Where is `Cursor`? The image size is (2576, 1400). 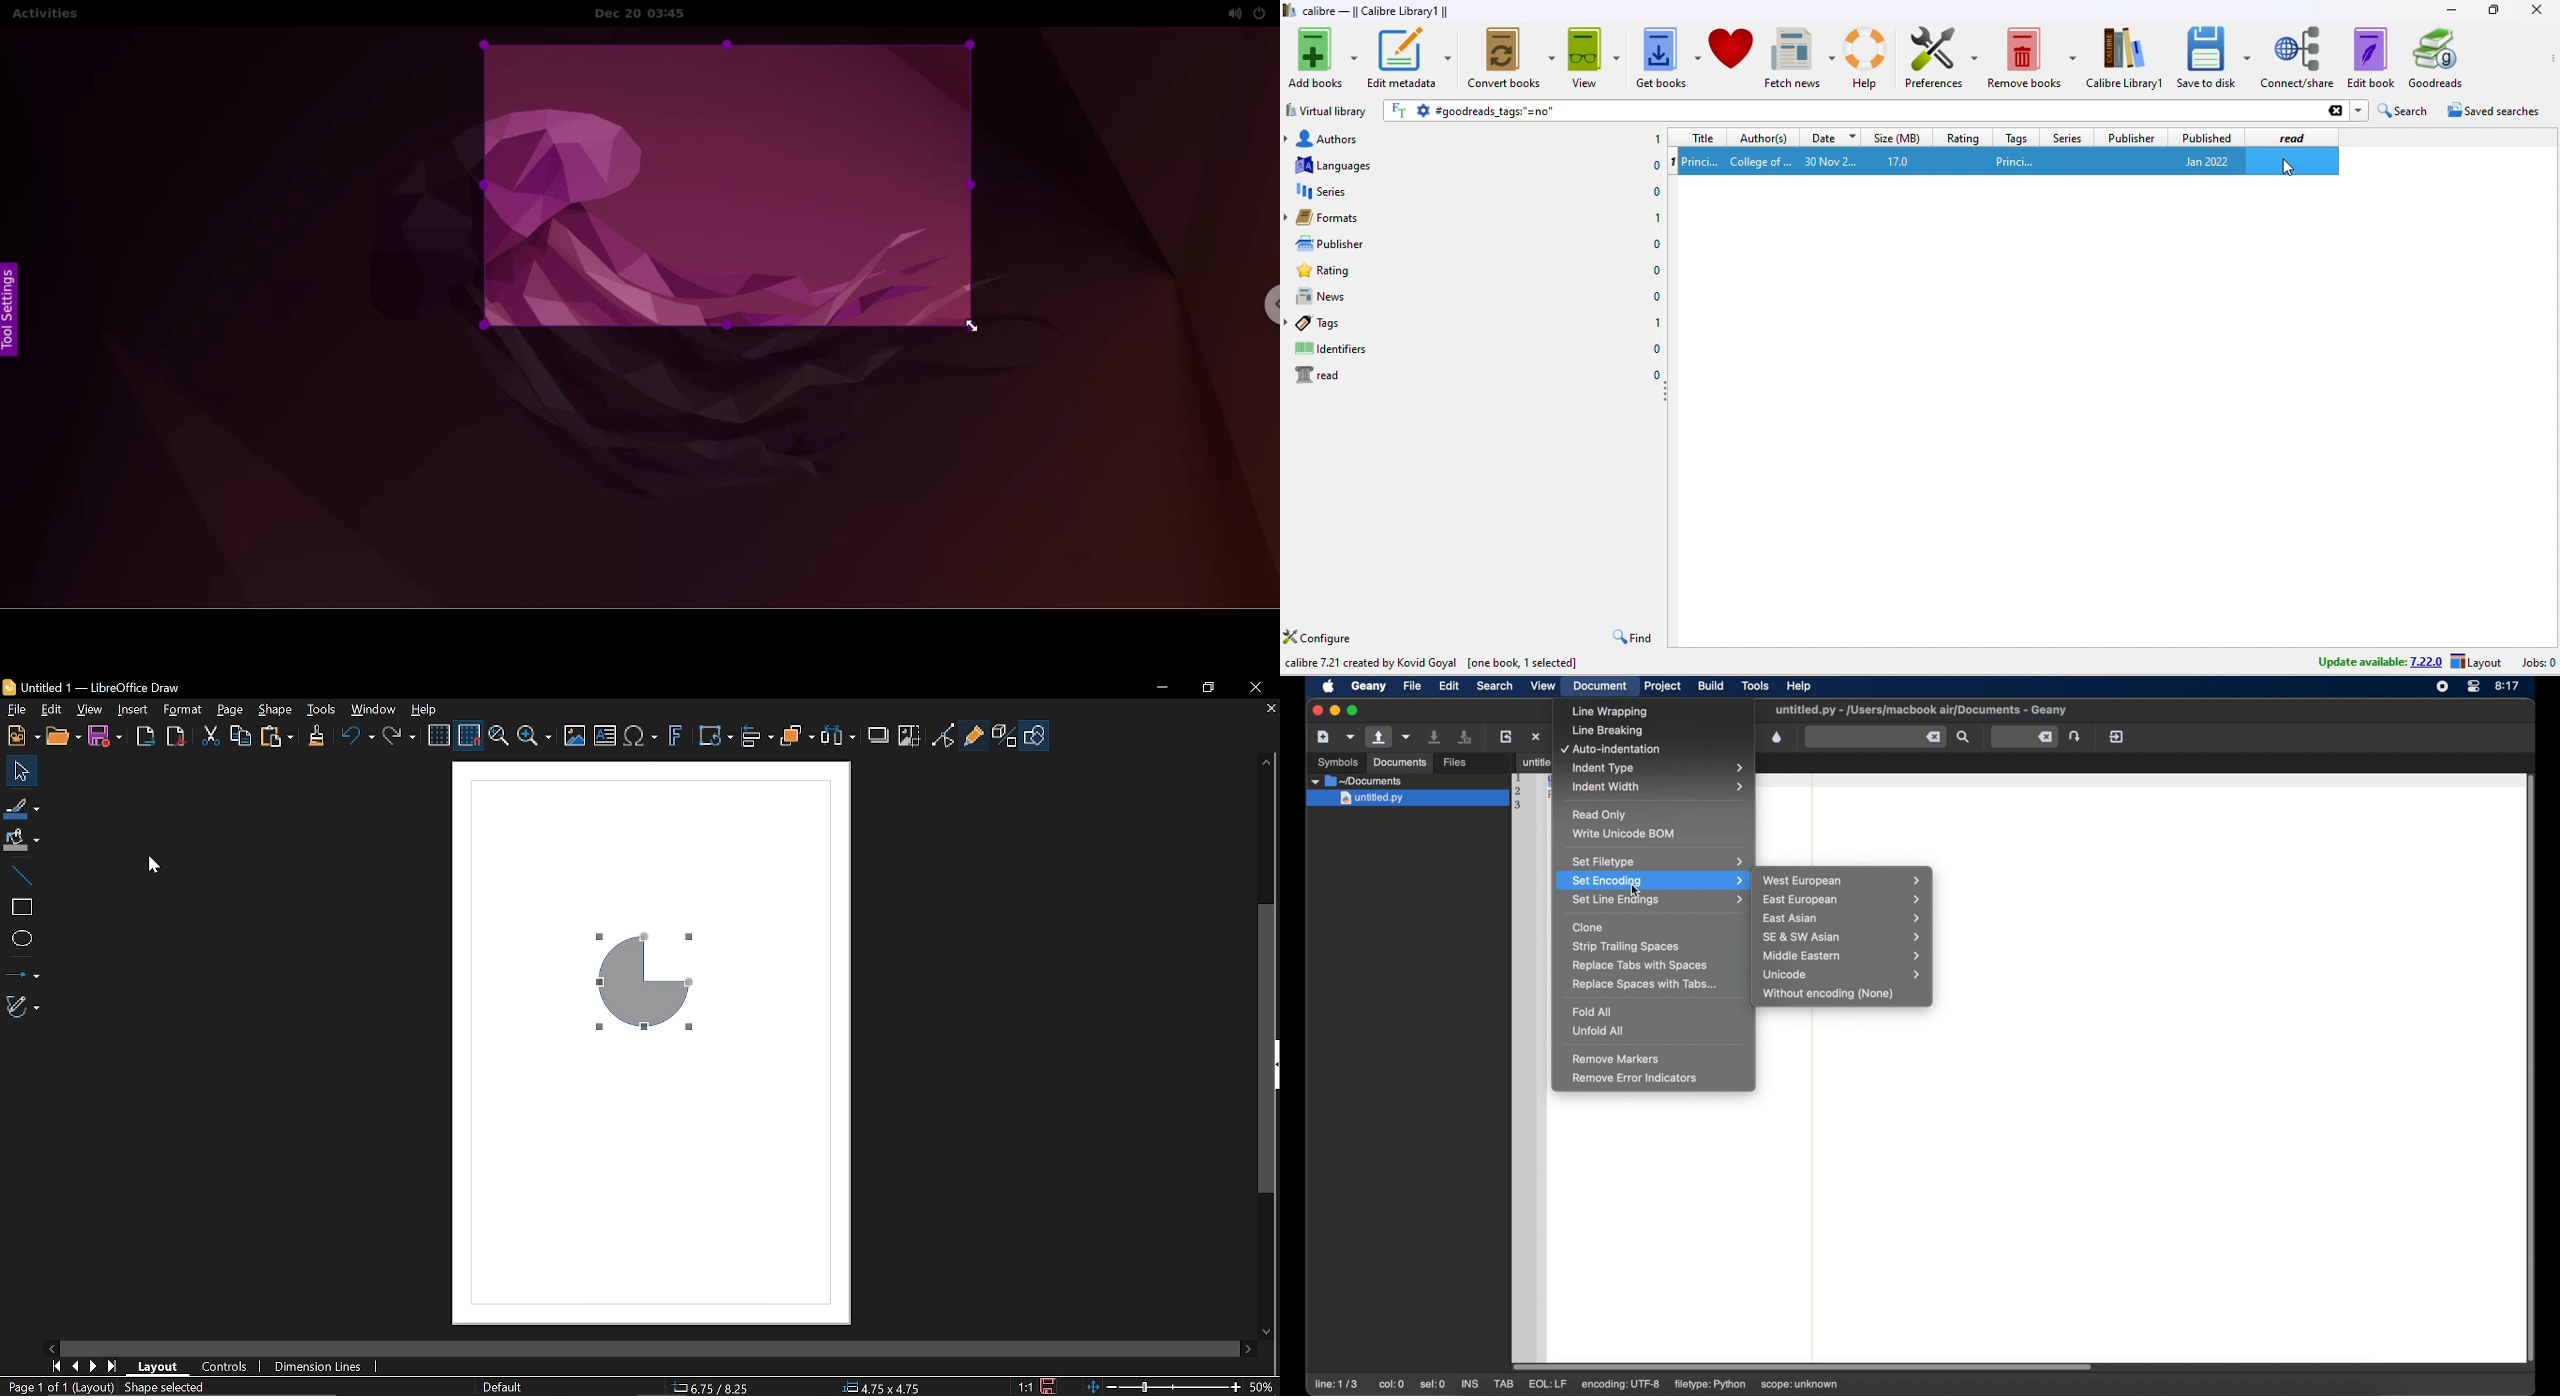 Cursor is located at coordinates (162, 866).